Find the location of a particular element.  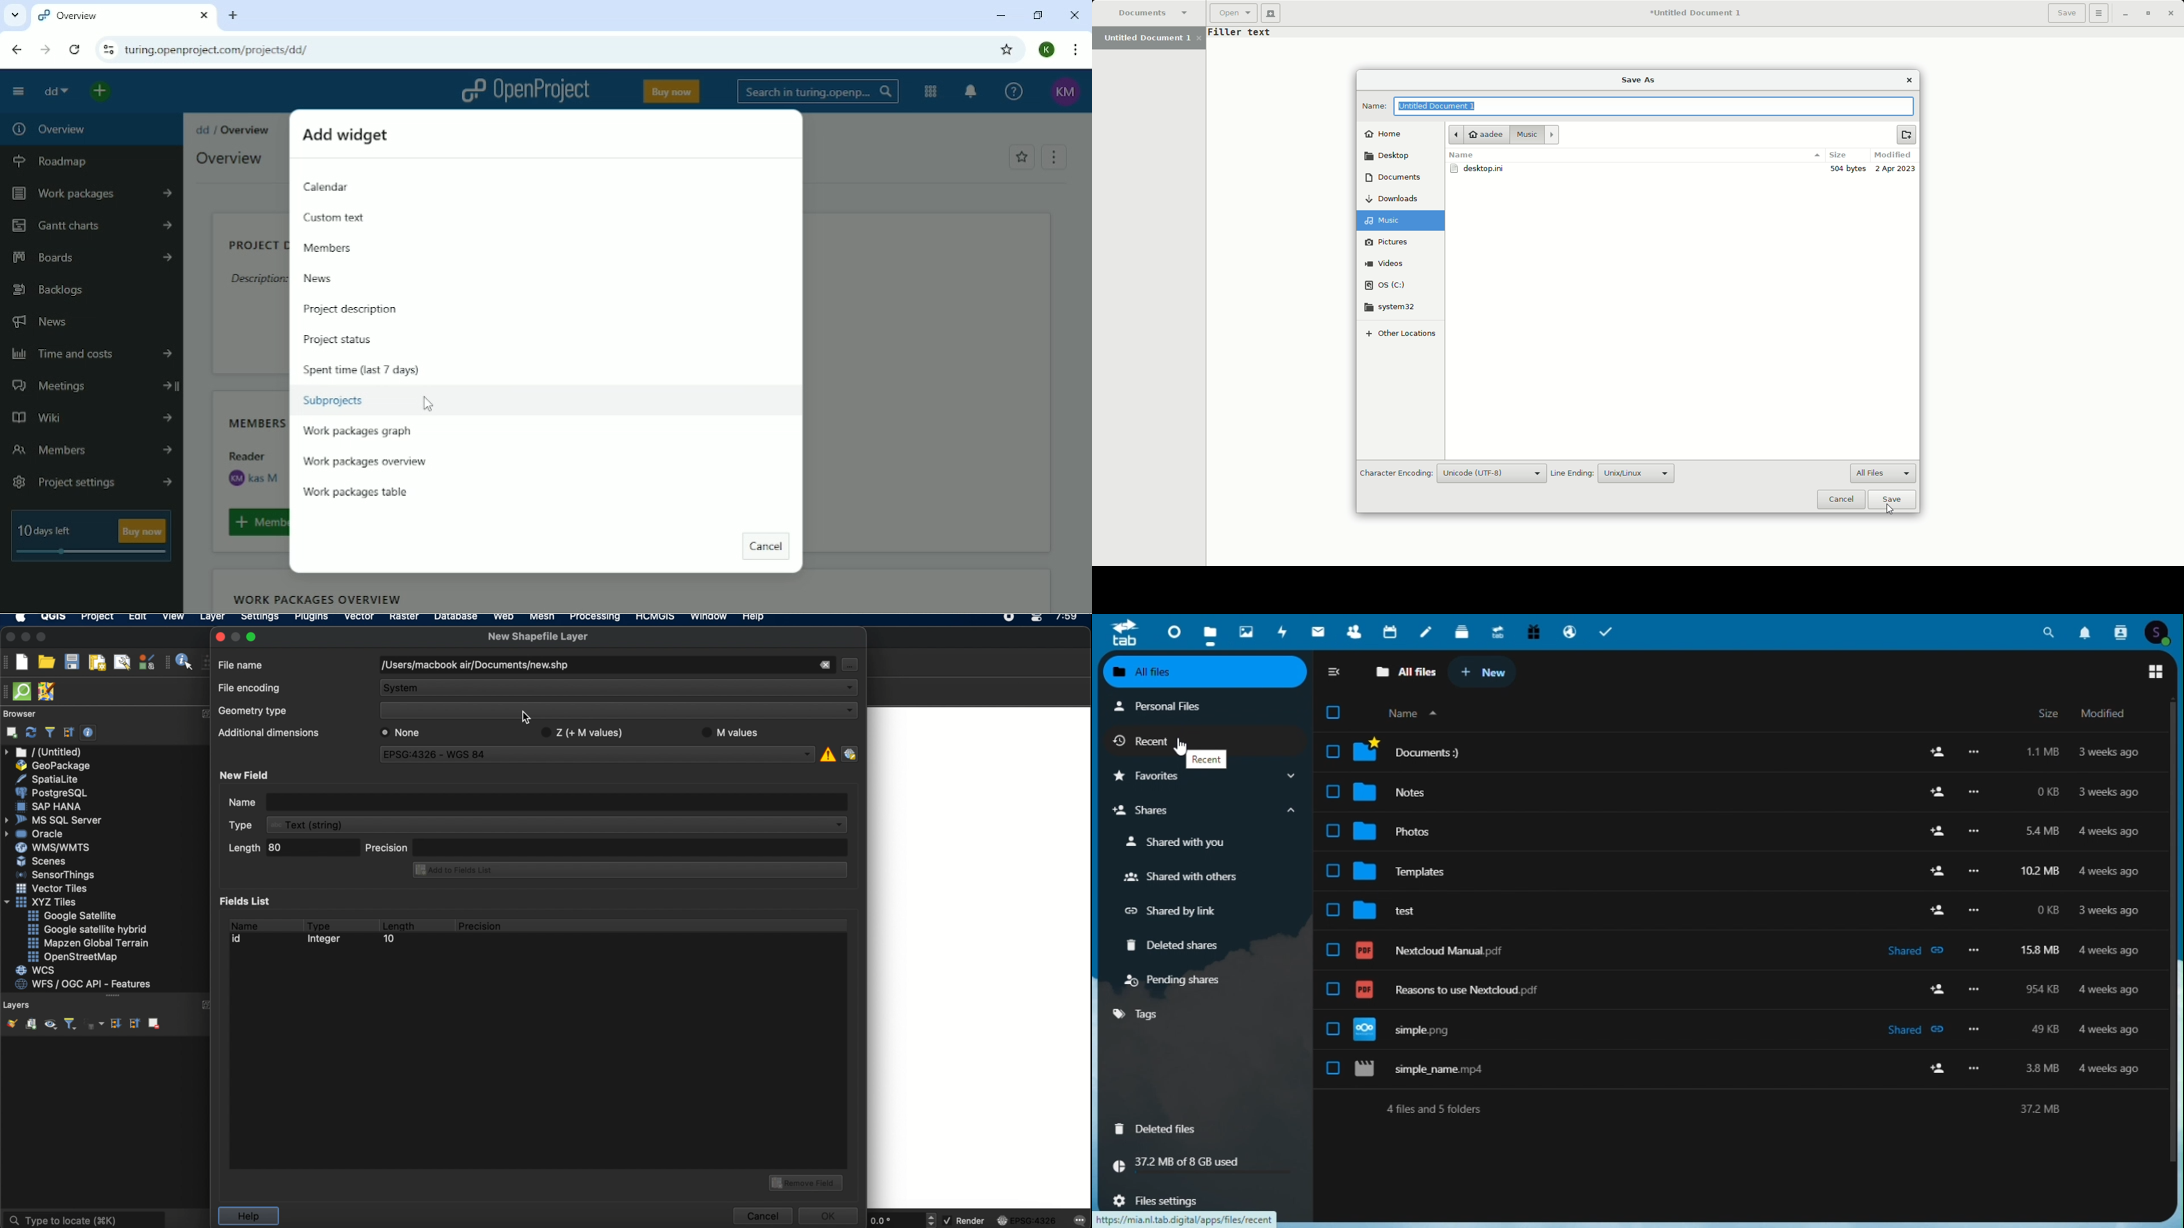

dd is located at coordinates (55, 92).